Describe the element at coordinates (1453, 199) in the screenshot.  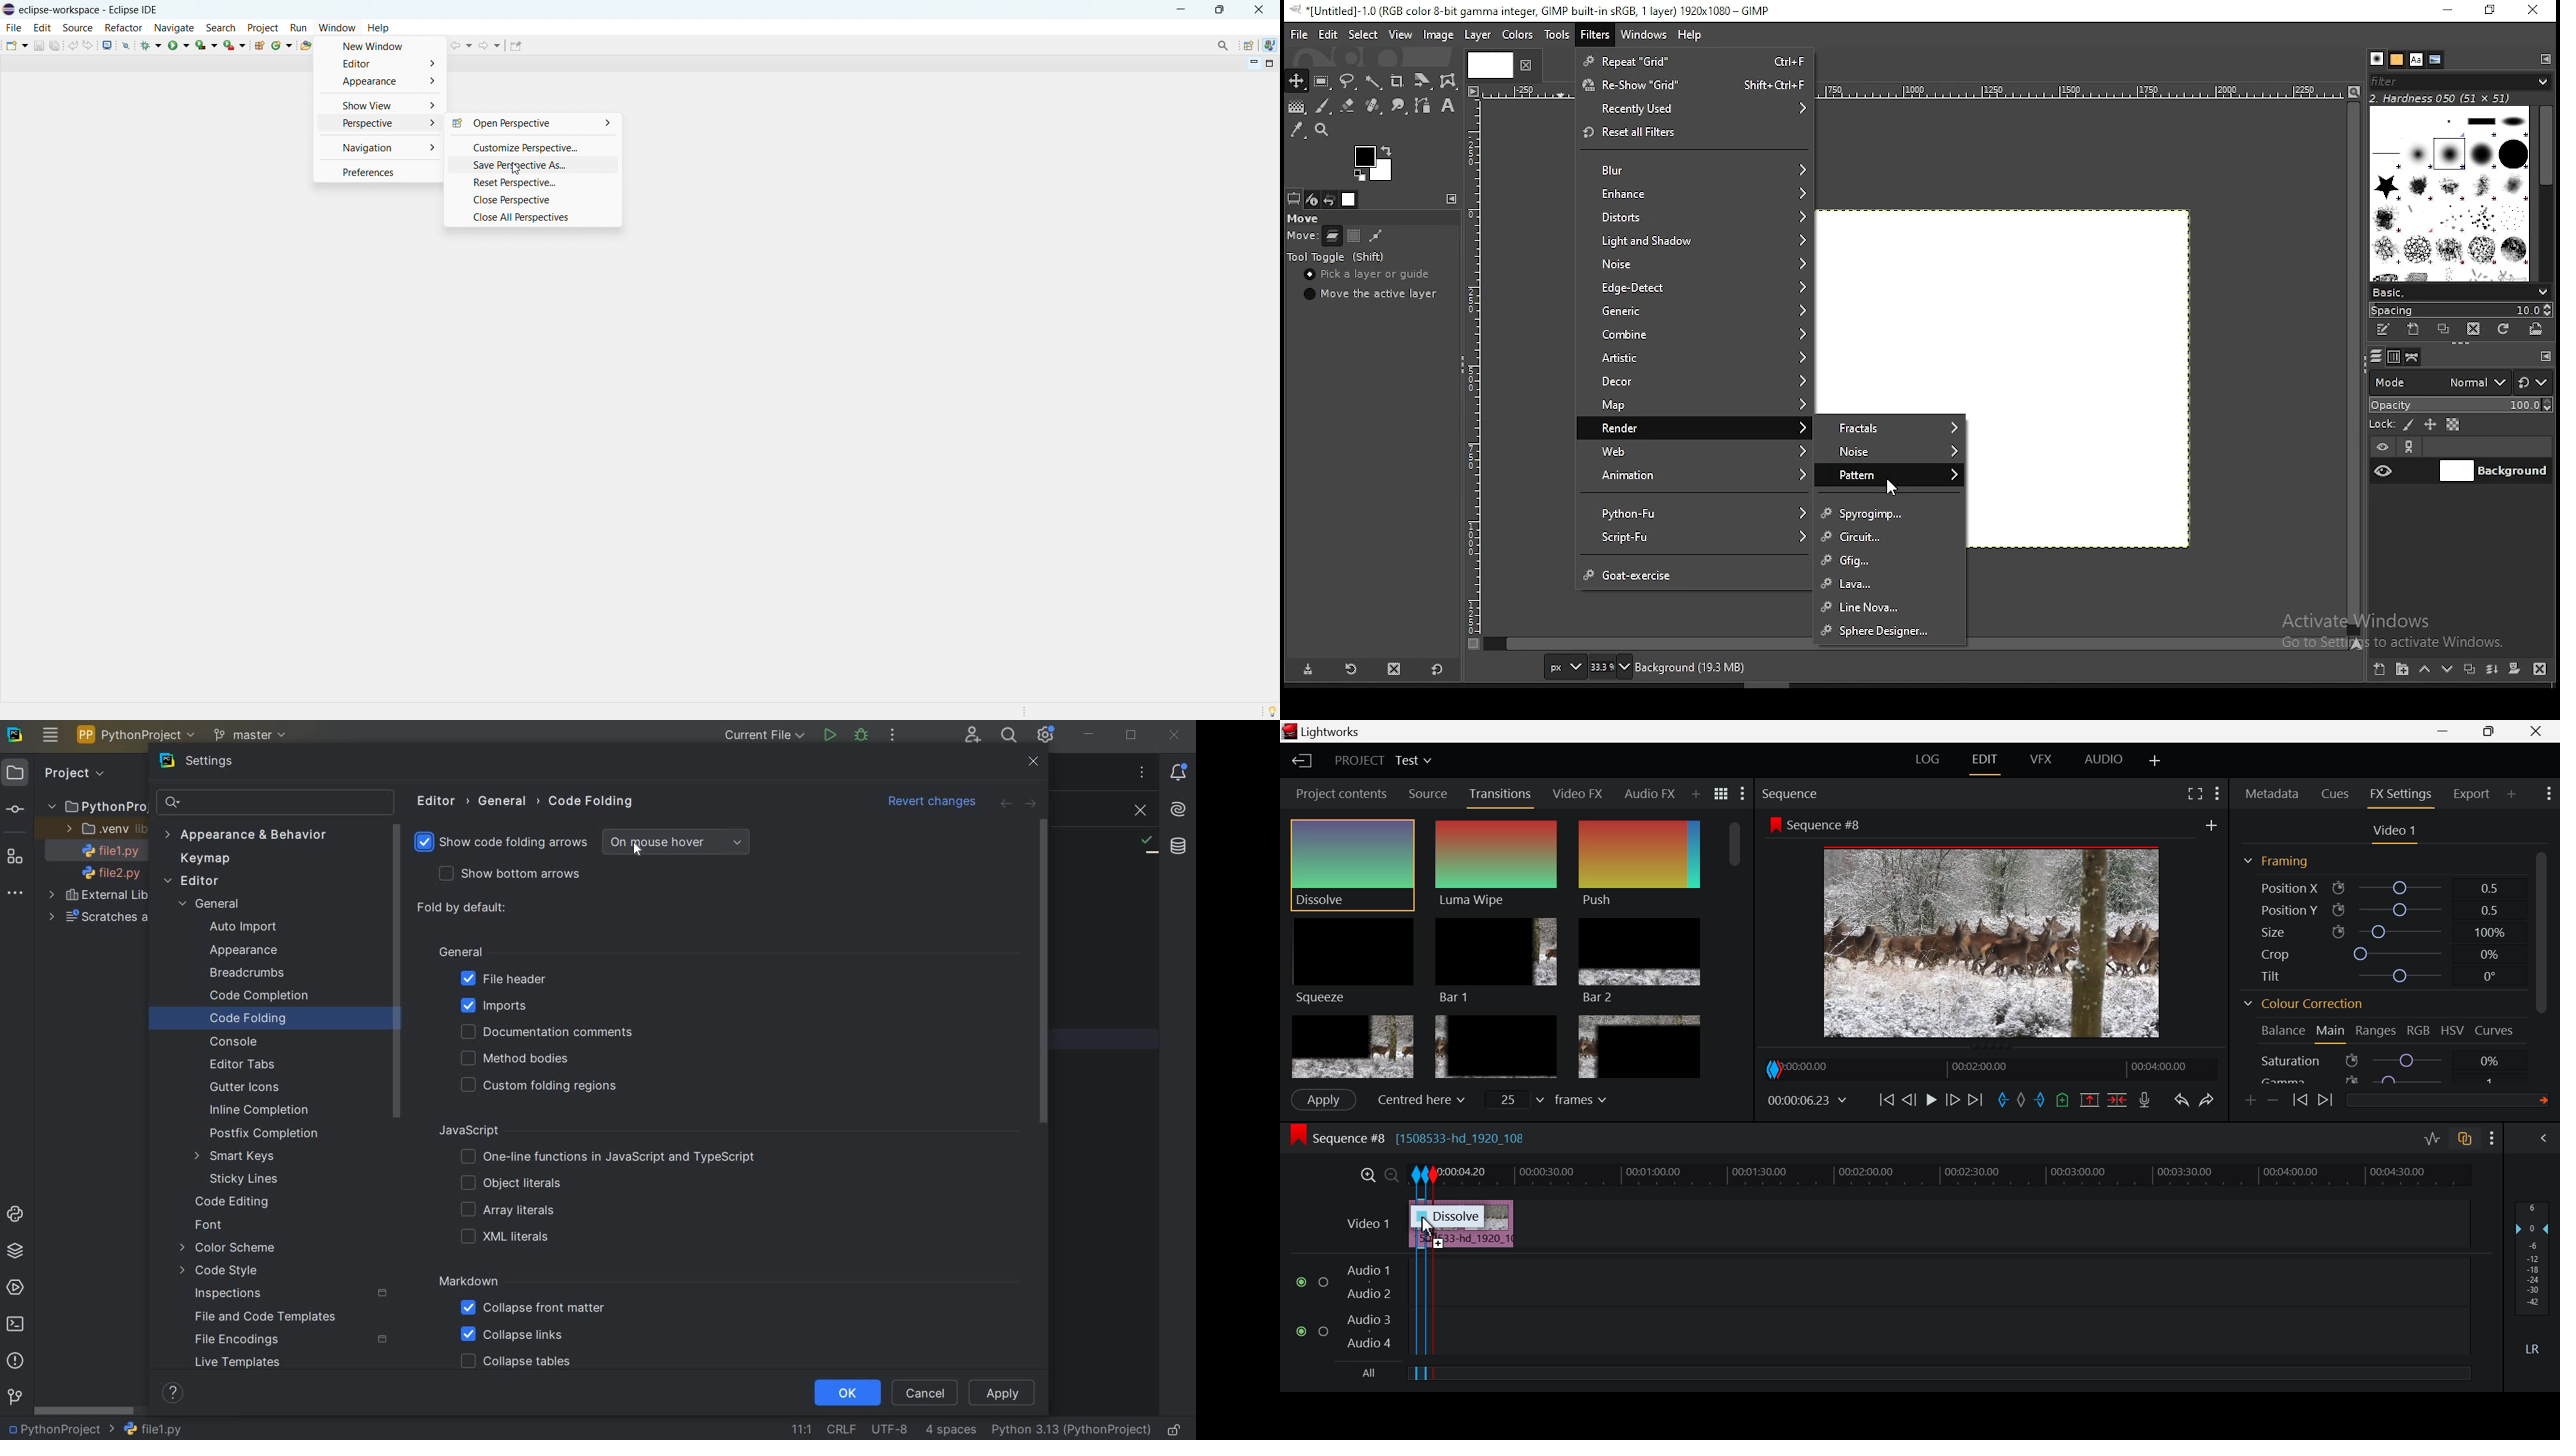
I see `cinfigure this tab` at that location.